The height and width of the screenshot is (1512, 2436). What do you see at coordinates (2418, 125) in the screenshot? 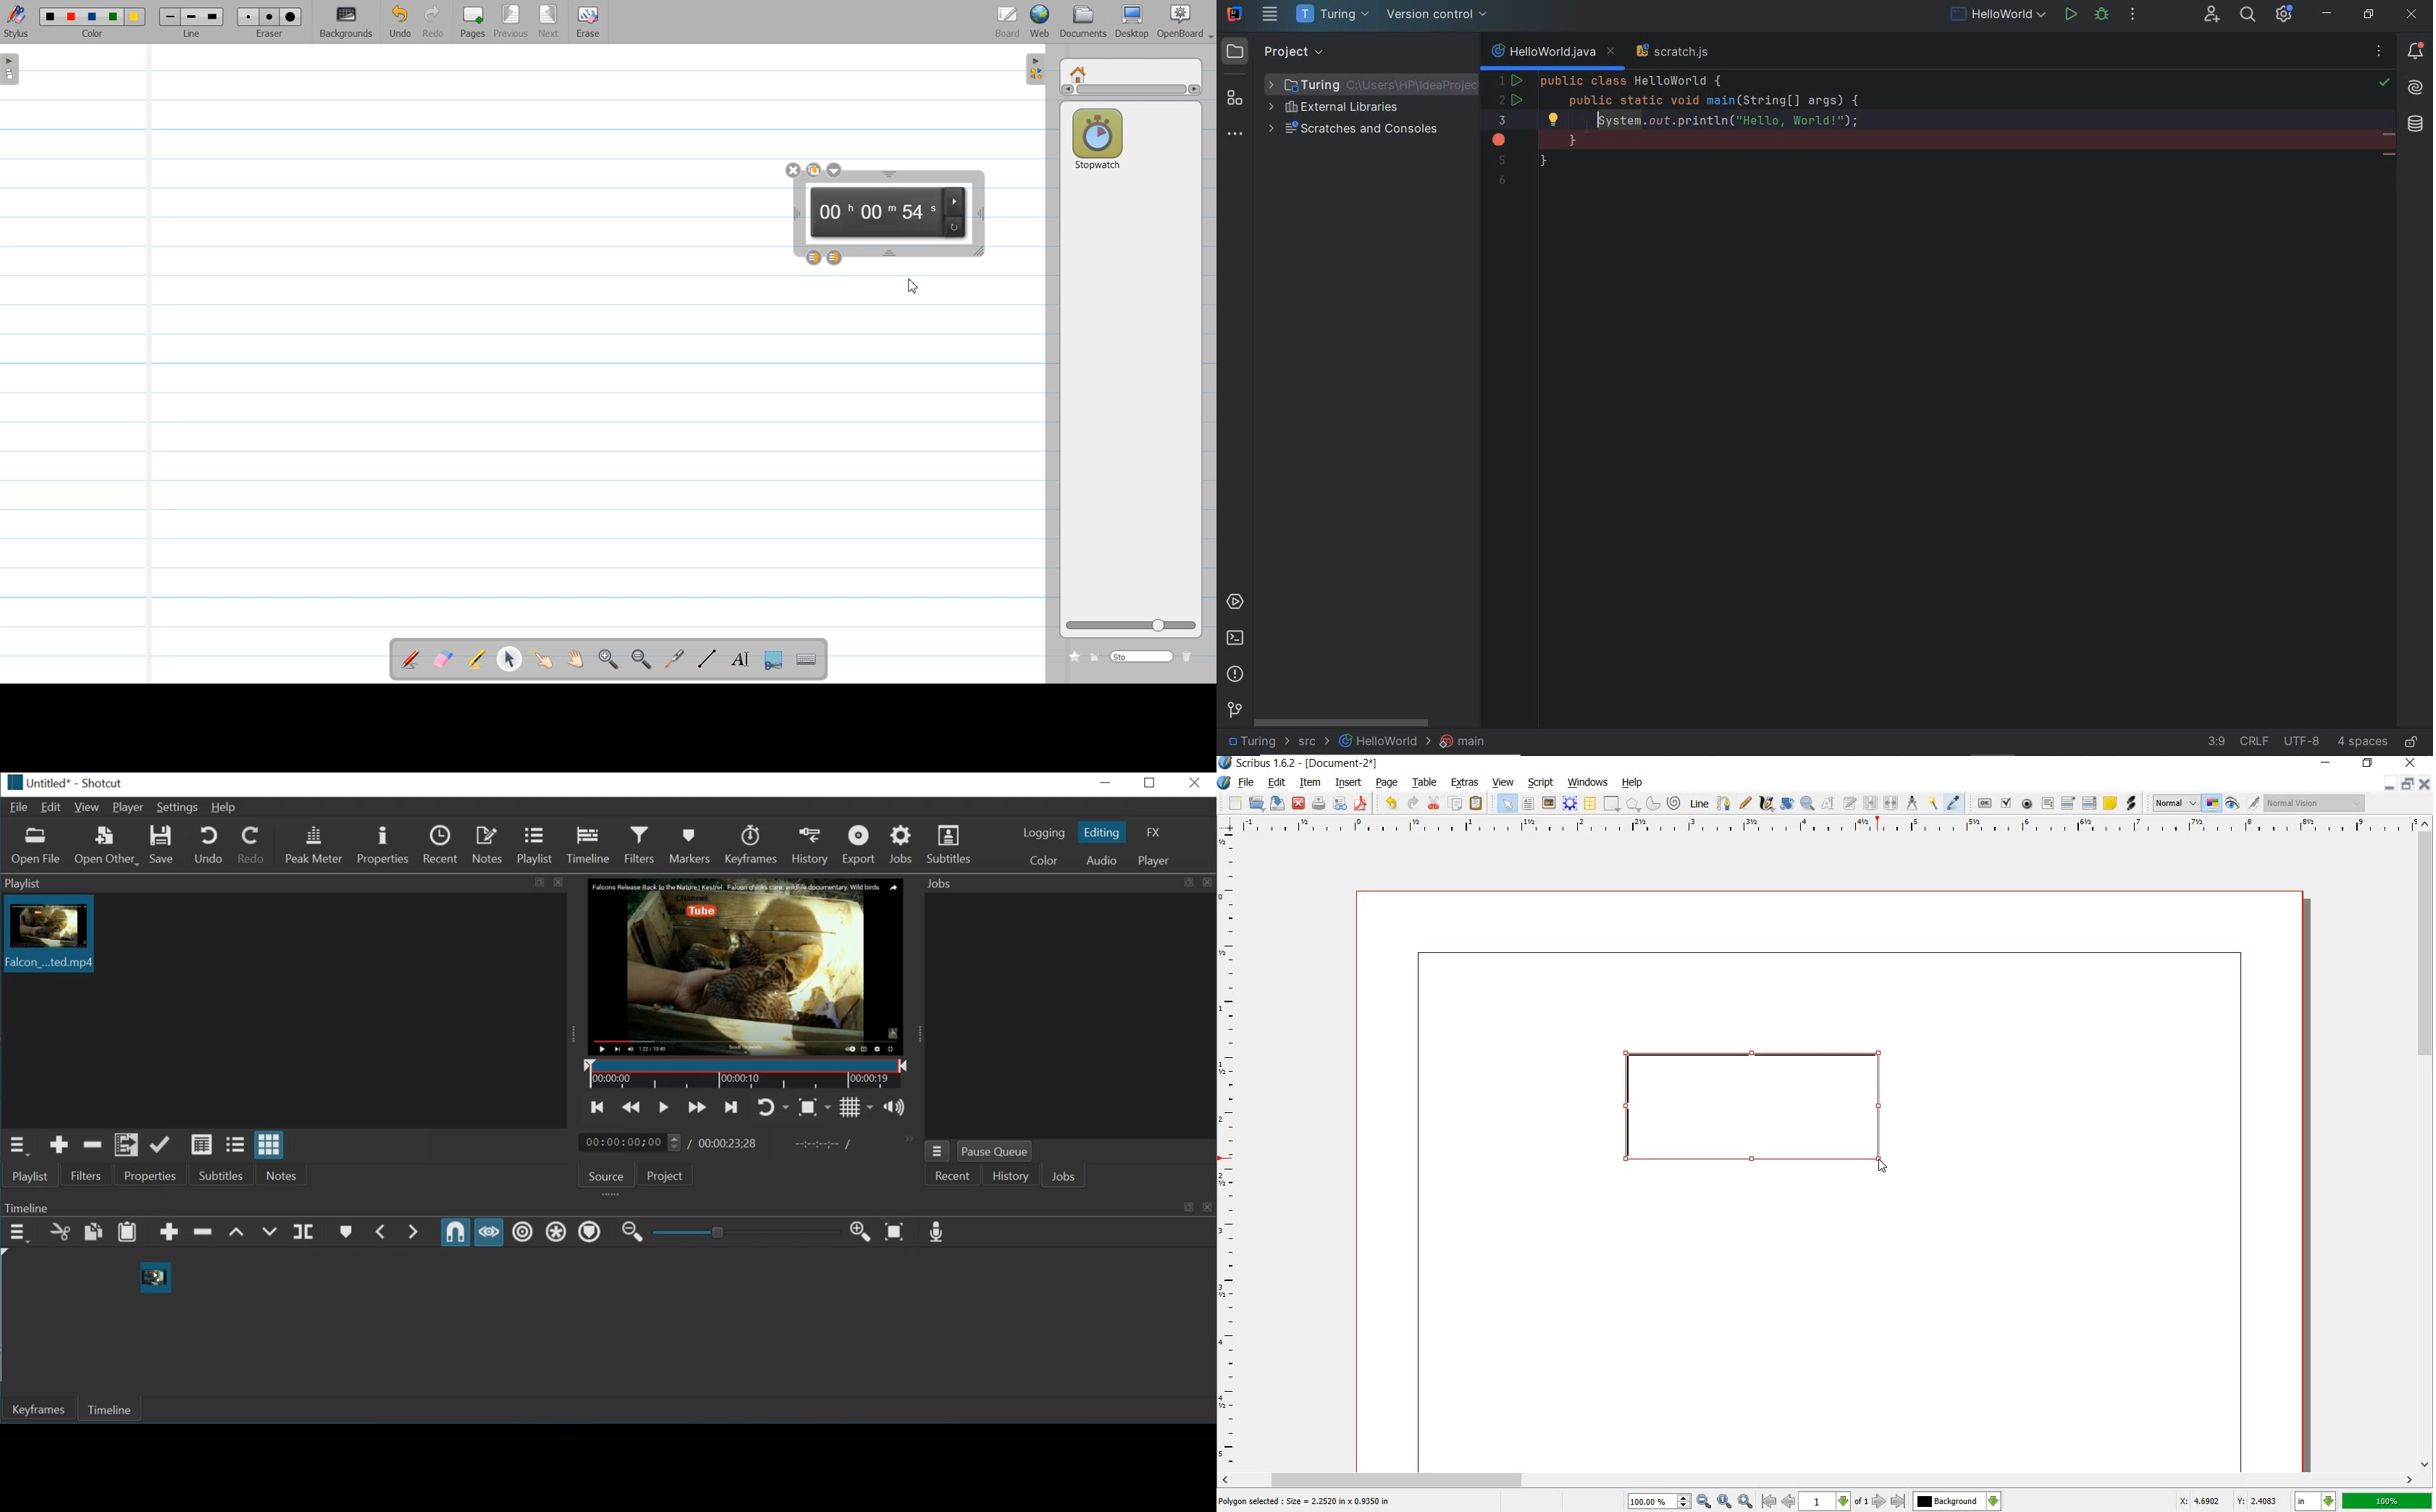
I see `database` at bounding box center [2418, 125].